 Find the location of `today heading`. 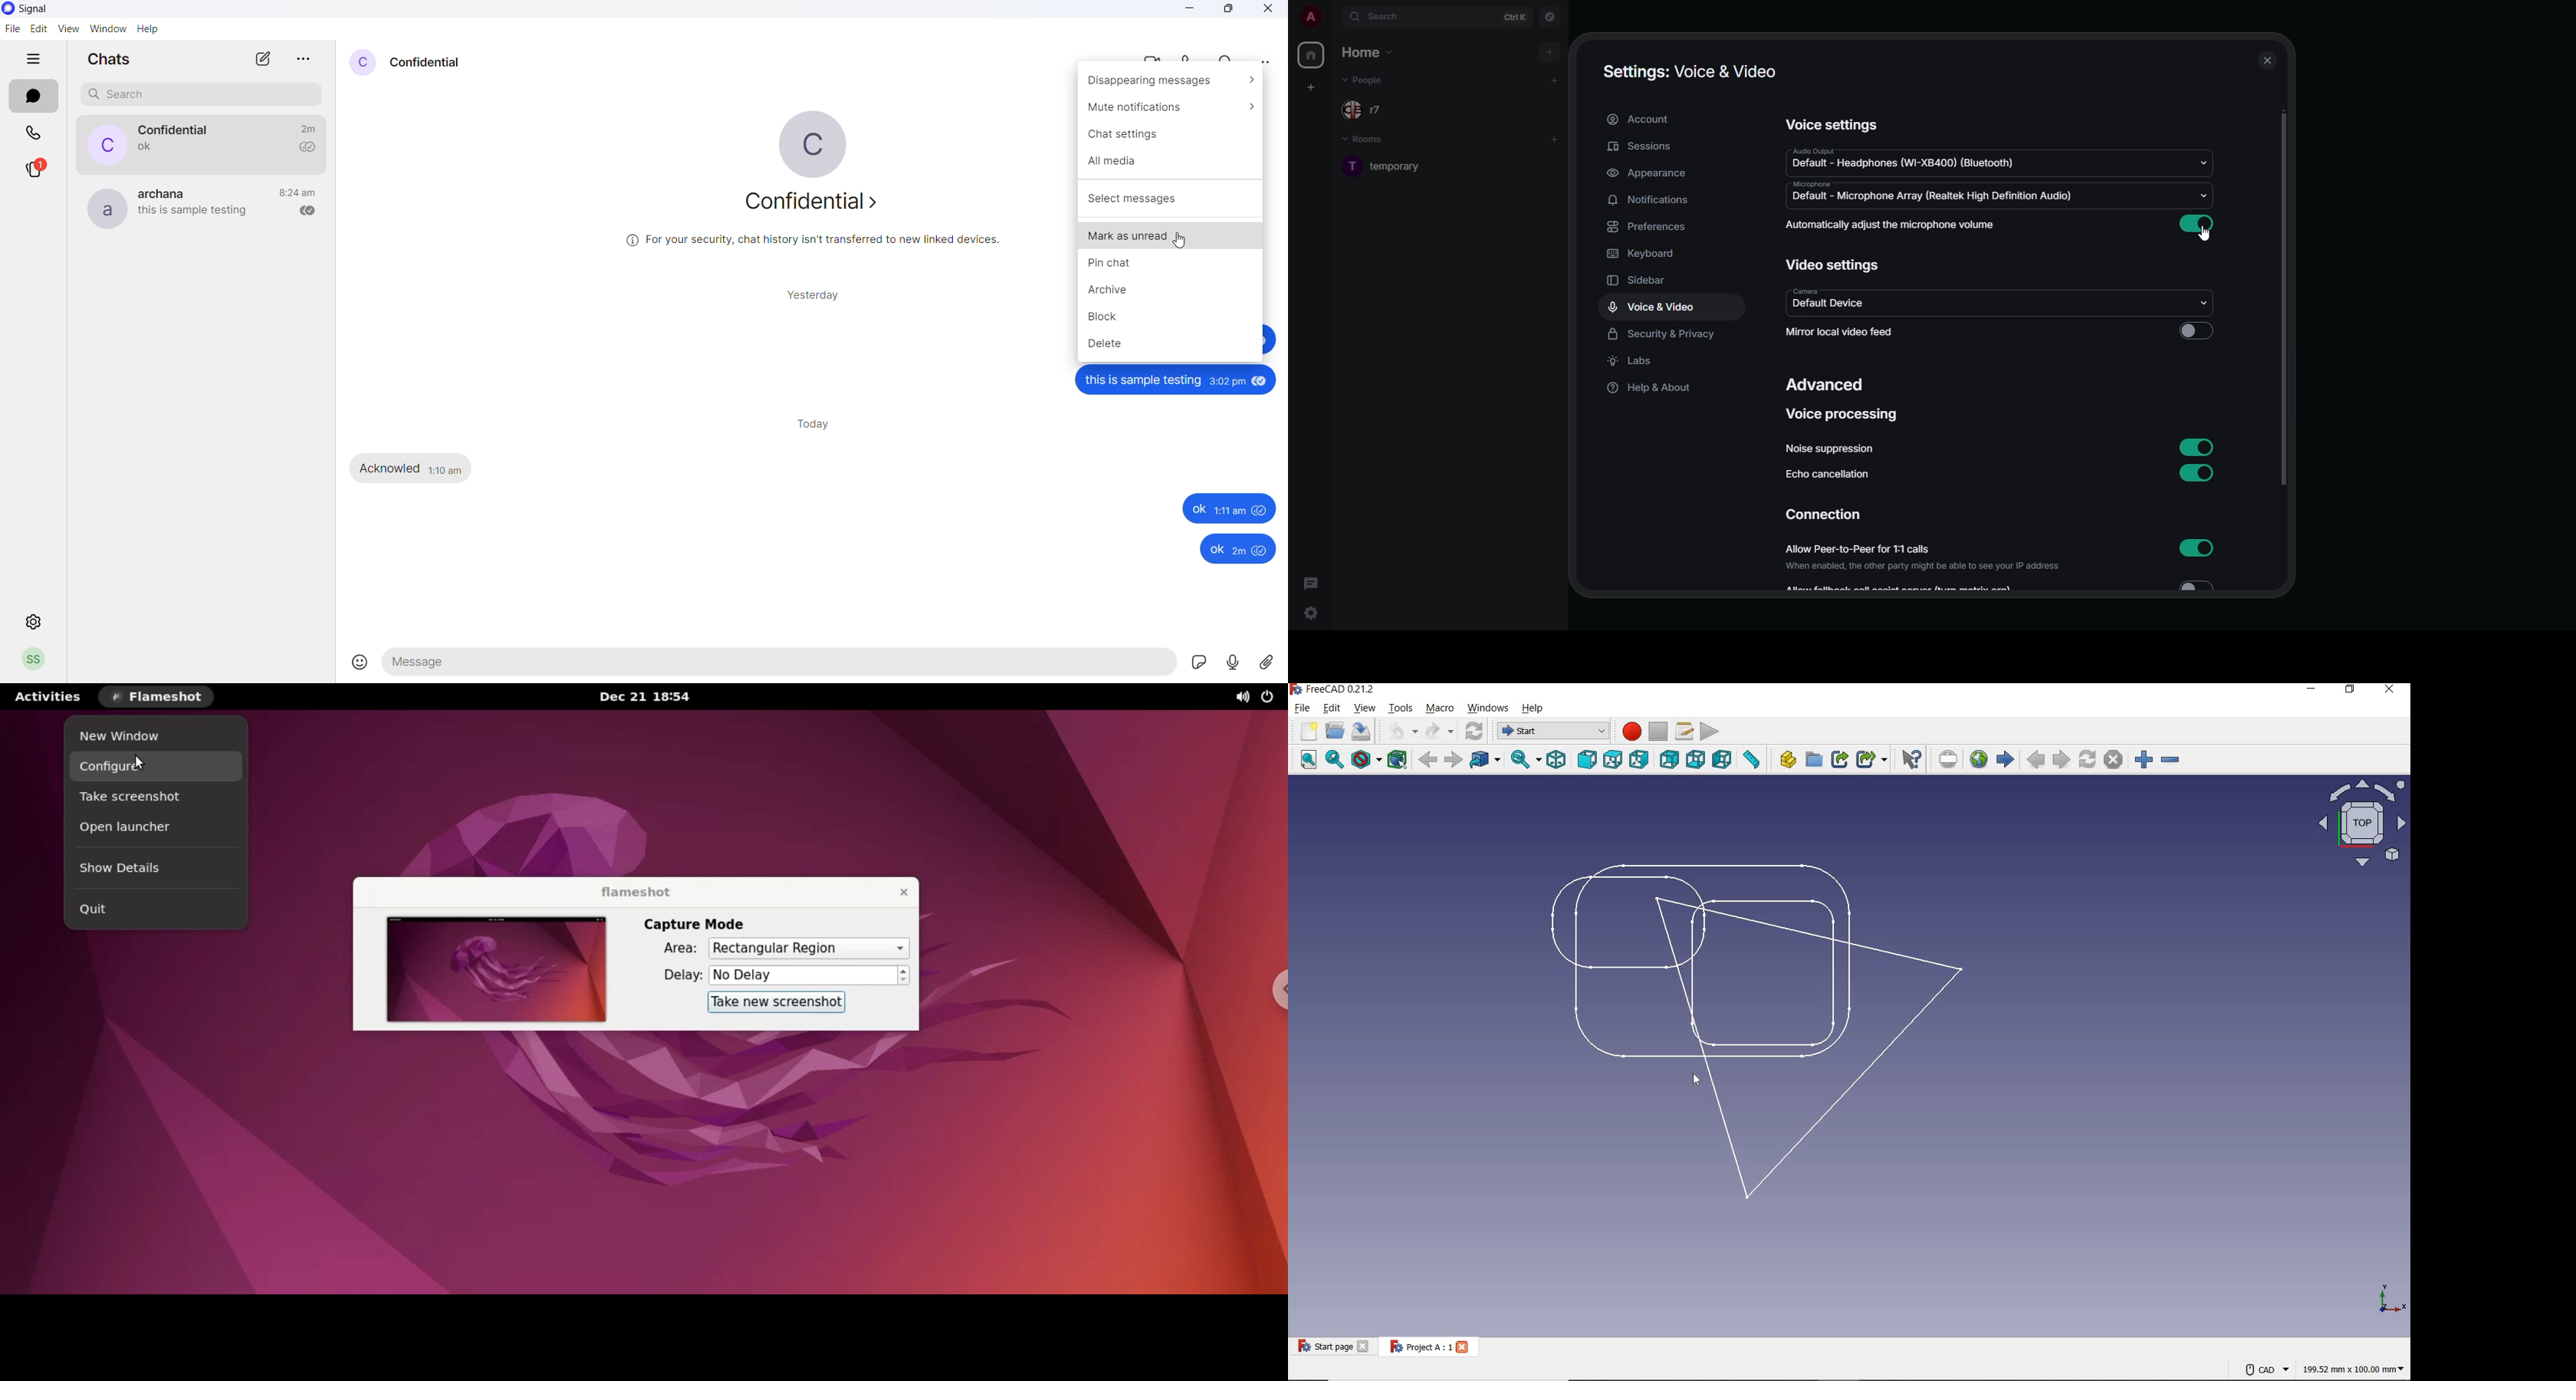

today heading is located at coordinates (815, 425).